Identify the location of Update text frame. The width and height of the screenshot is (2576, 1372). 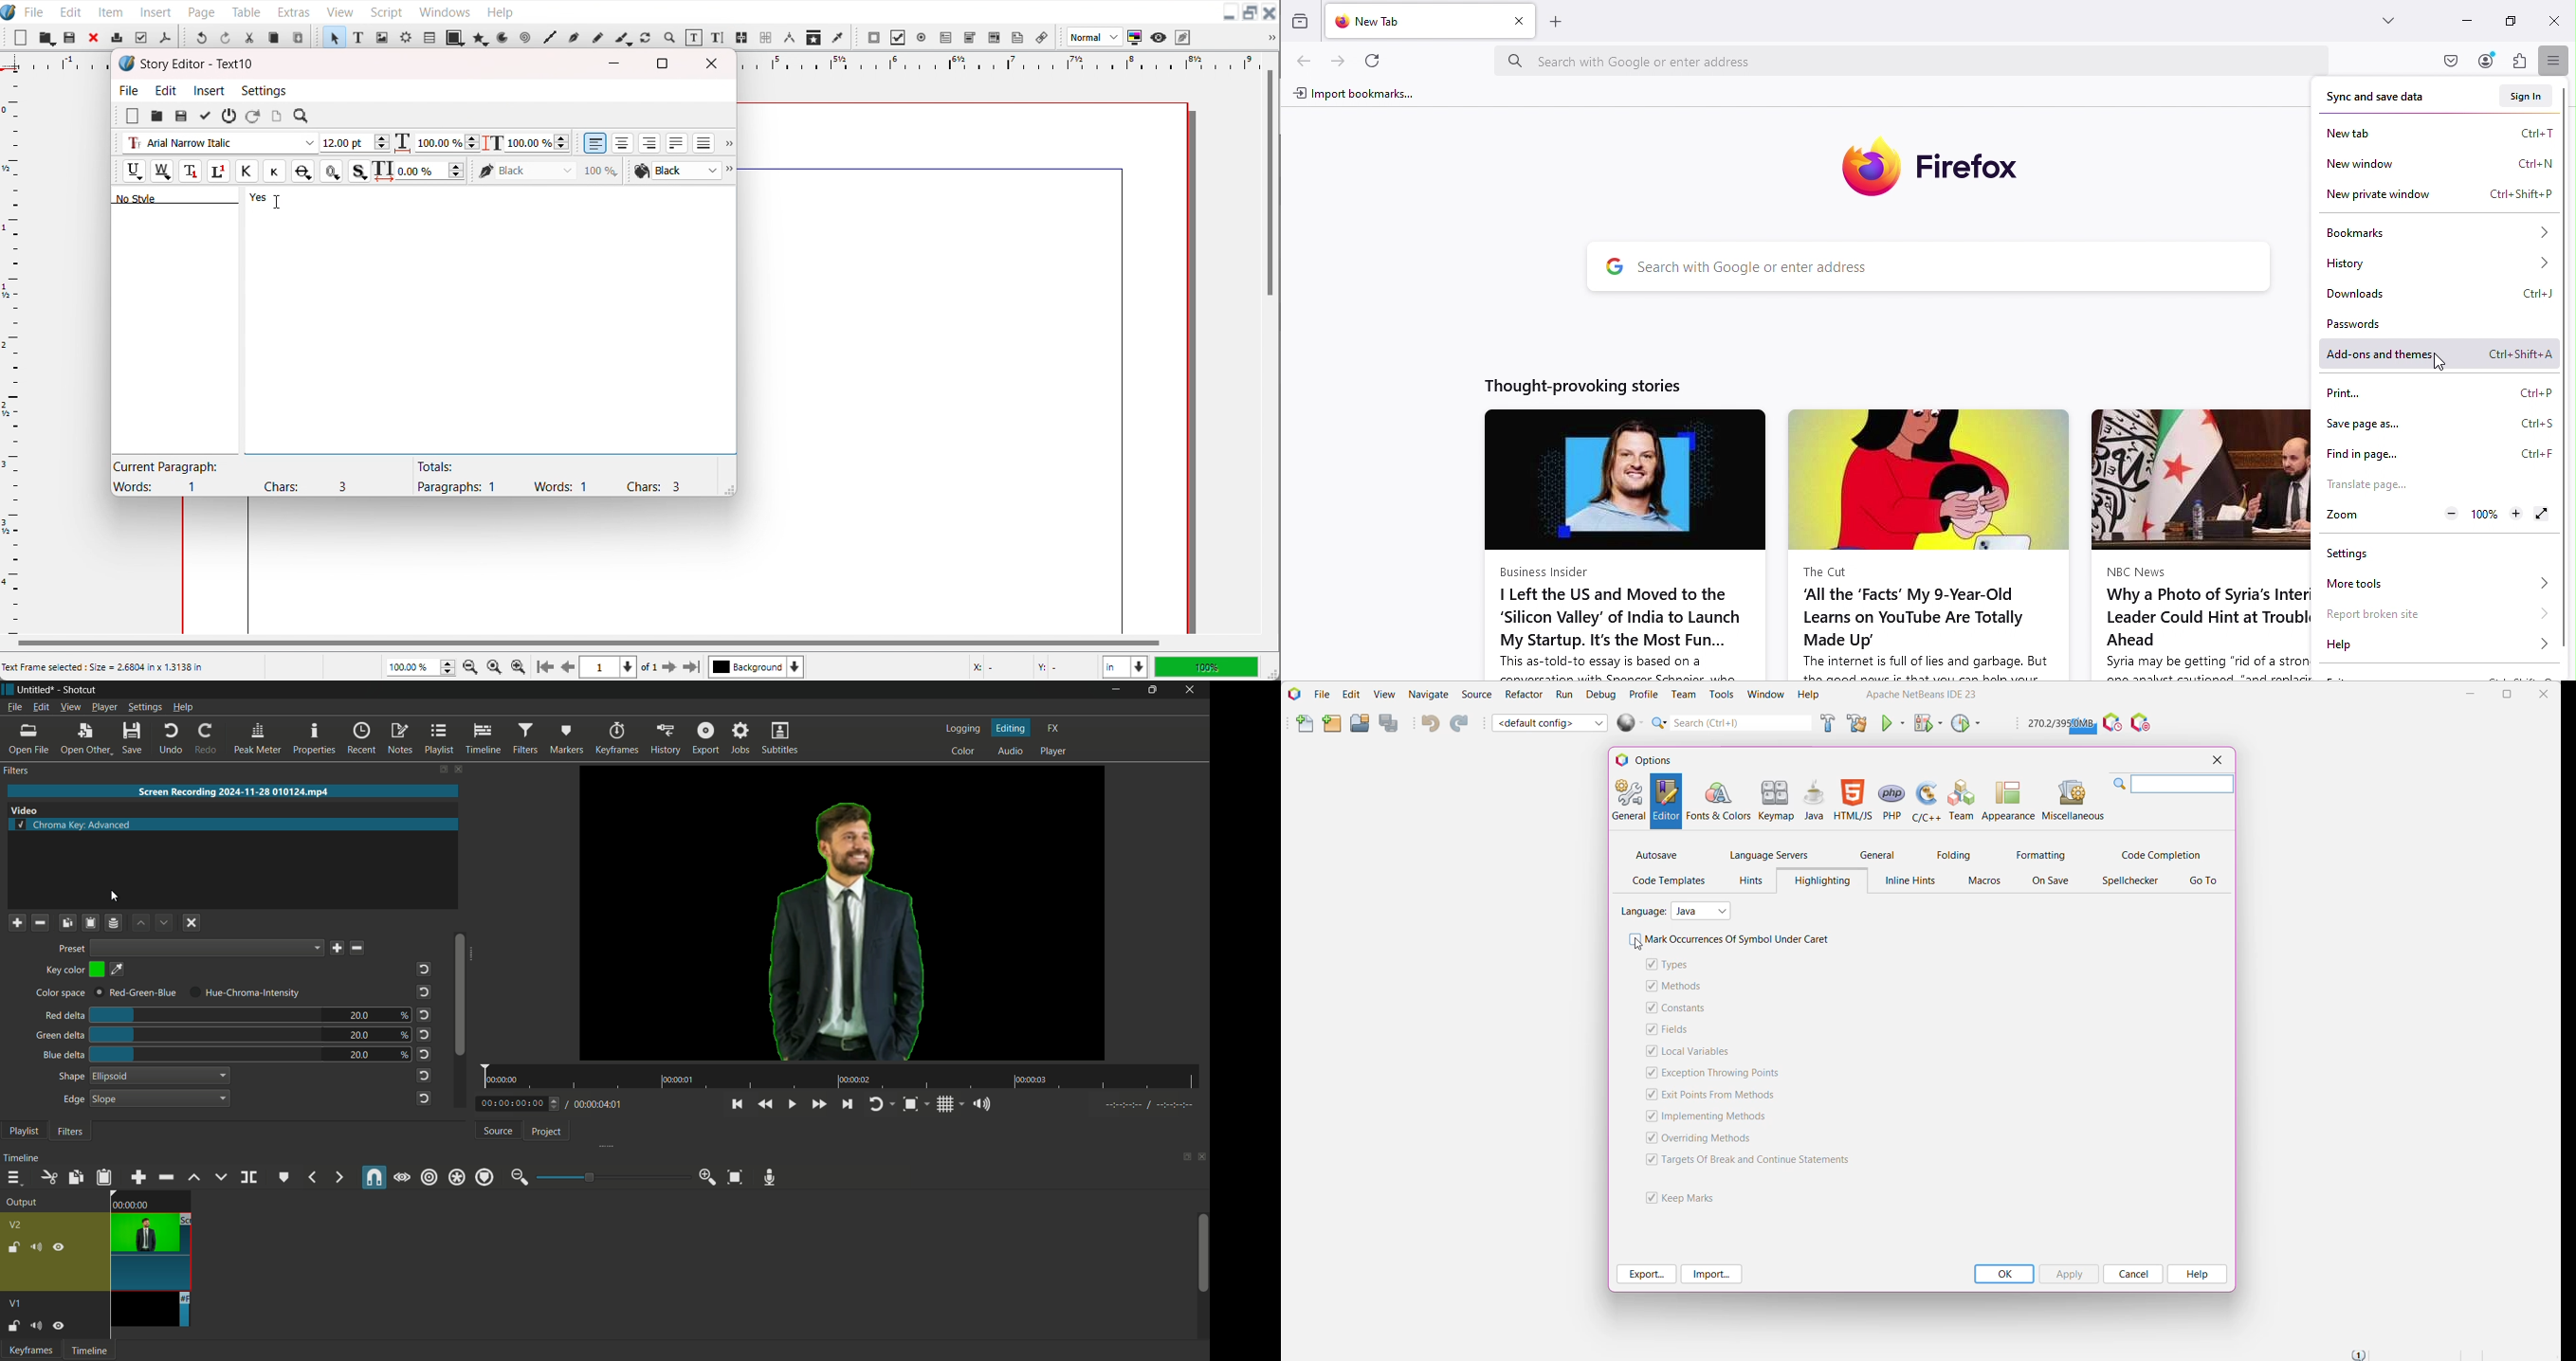
(276, 116).